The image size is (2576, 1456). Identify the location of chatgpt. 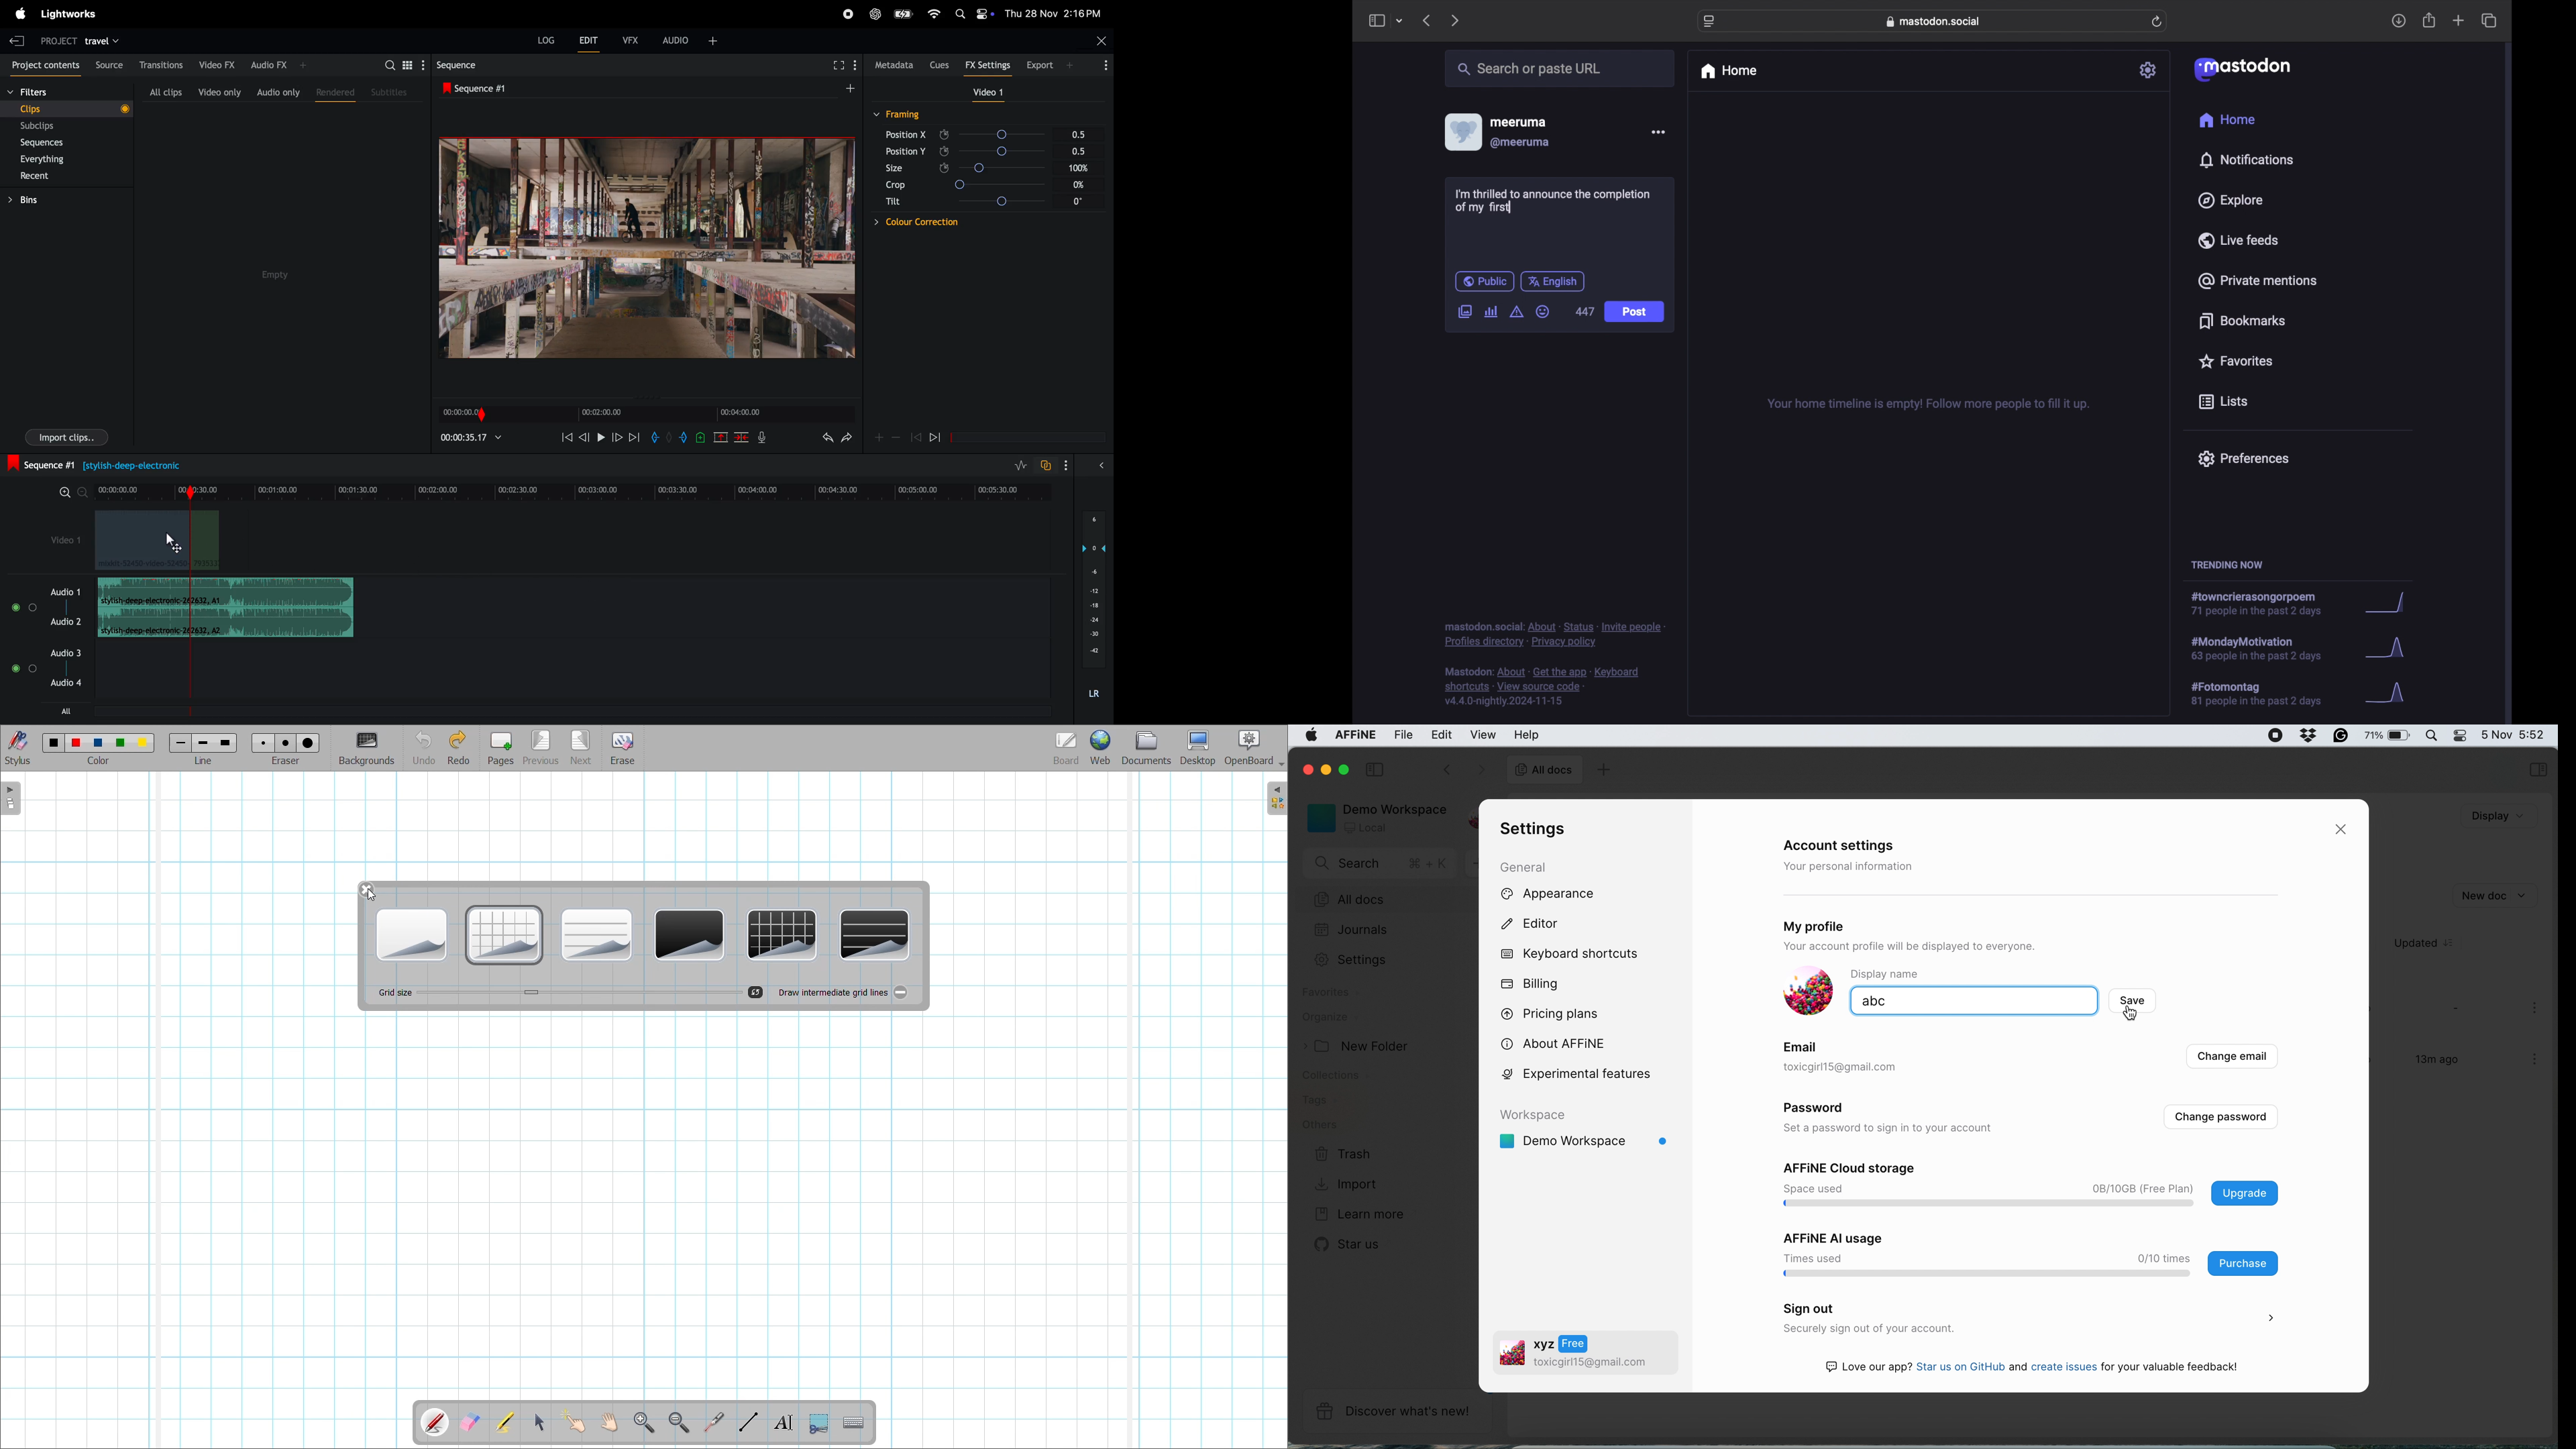
(877, 13).